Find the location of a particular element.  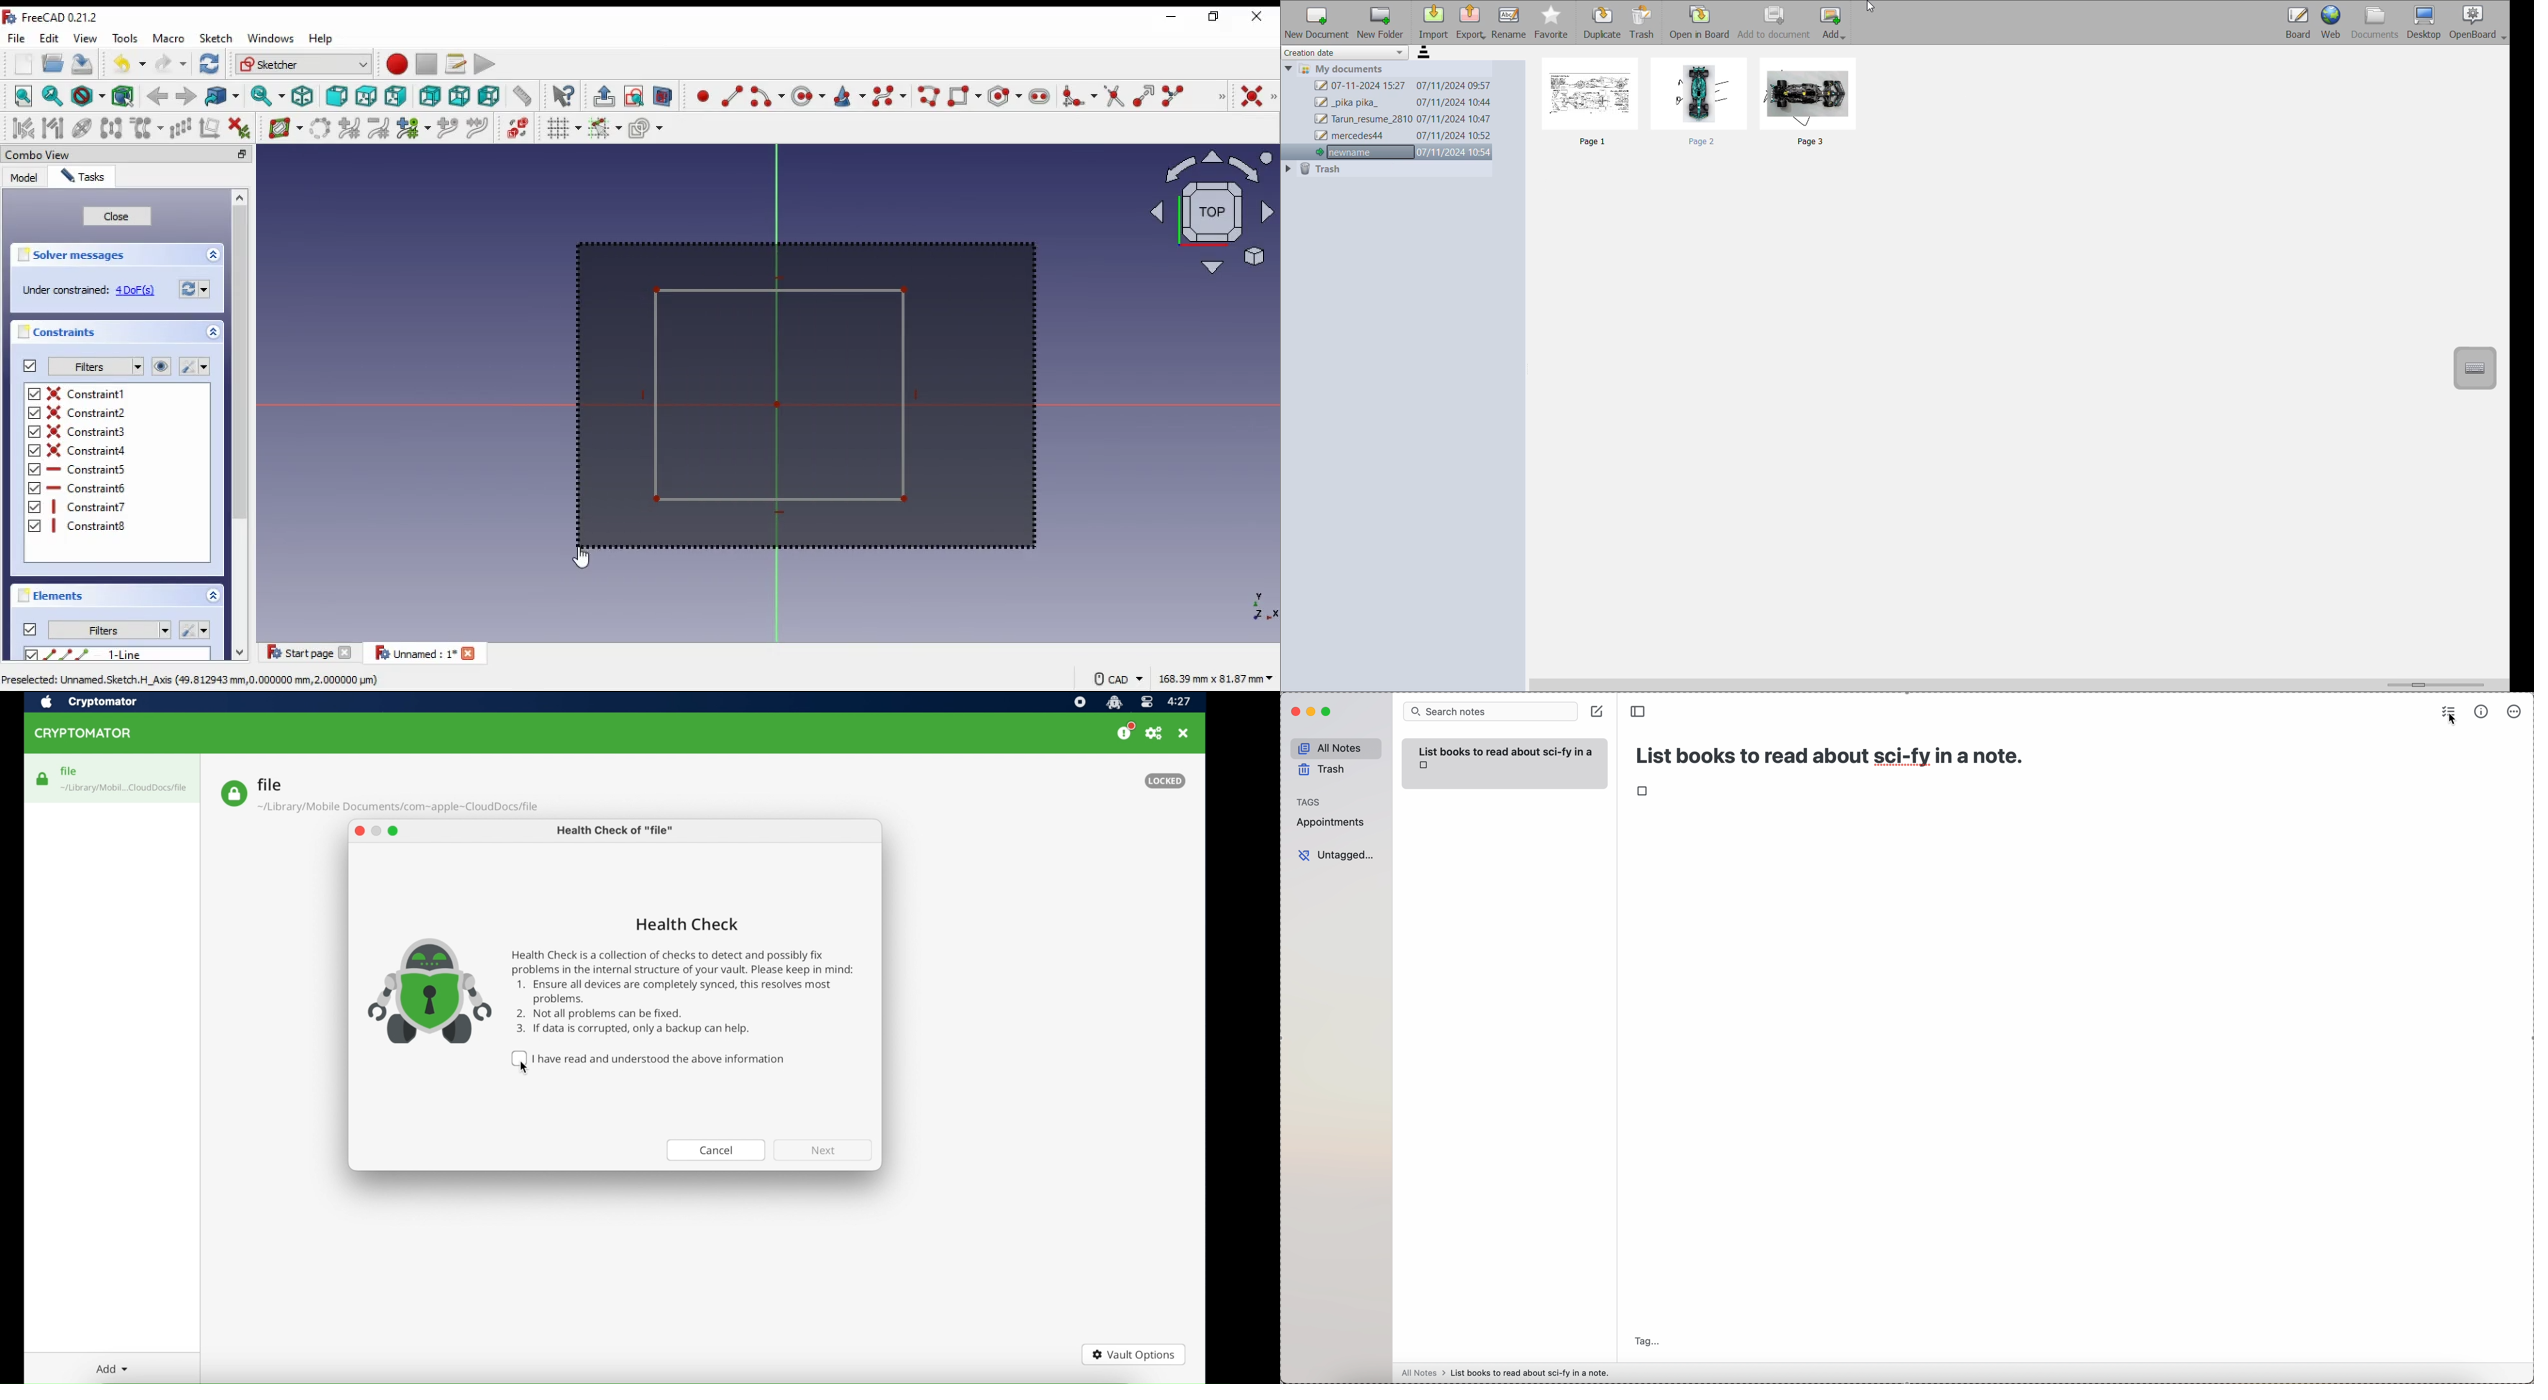

on/off constraint 4 is located at coordinates (91, 449).